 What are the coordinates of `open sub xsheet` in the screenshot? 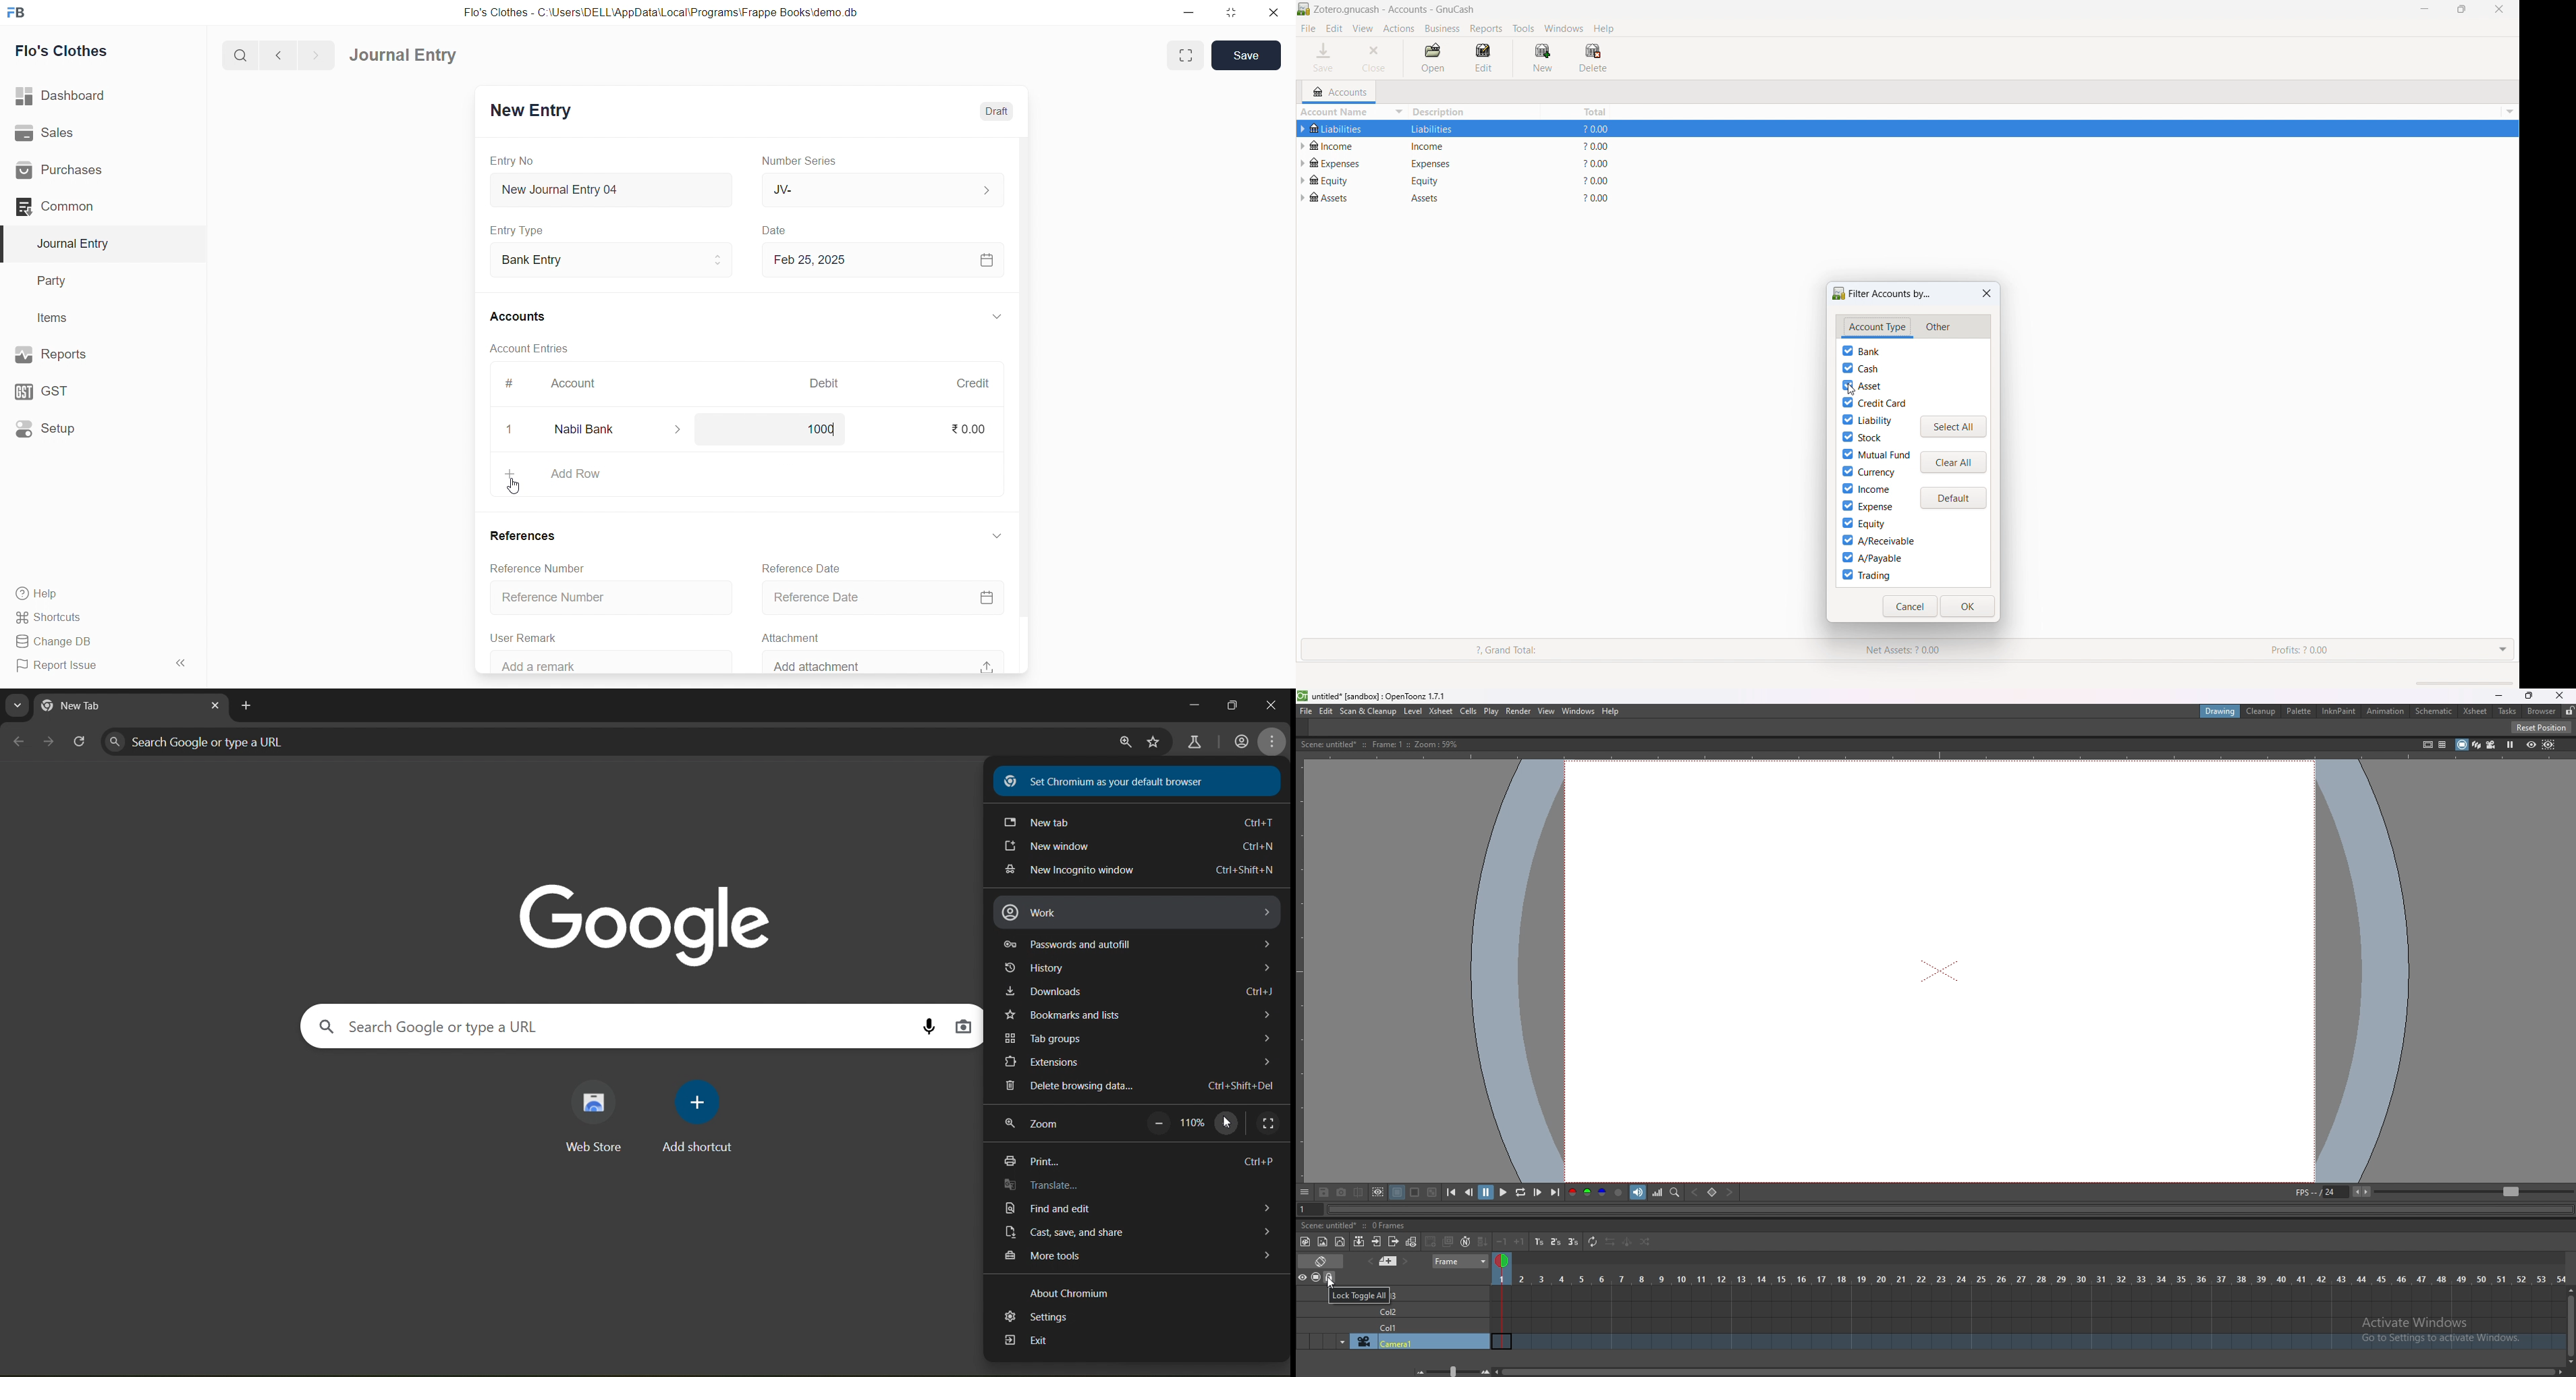 It's located at (1376, 1242).